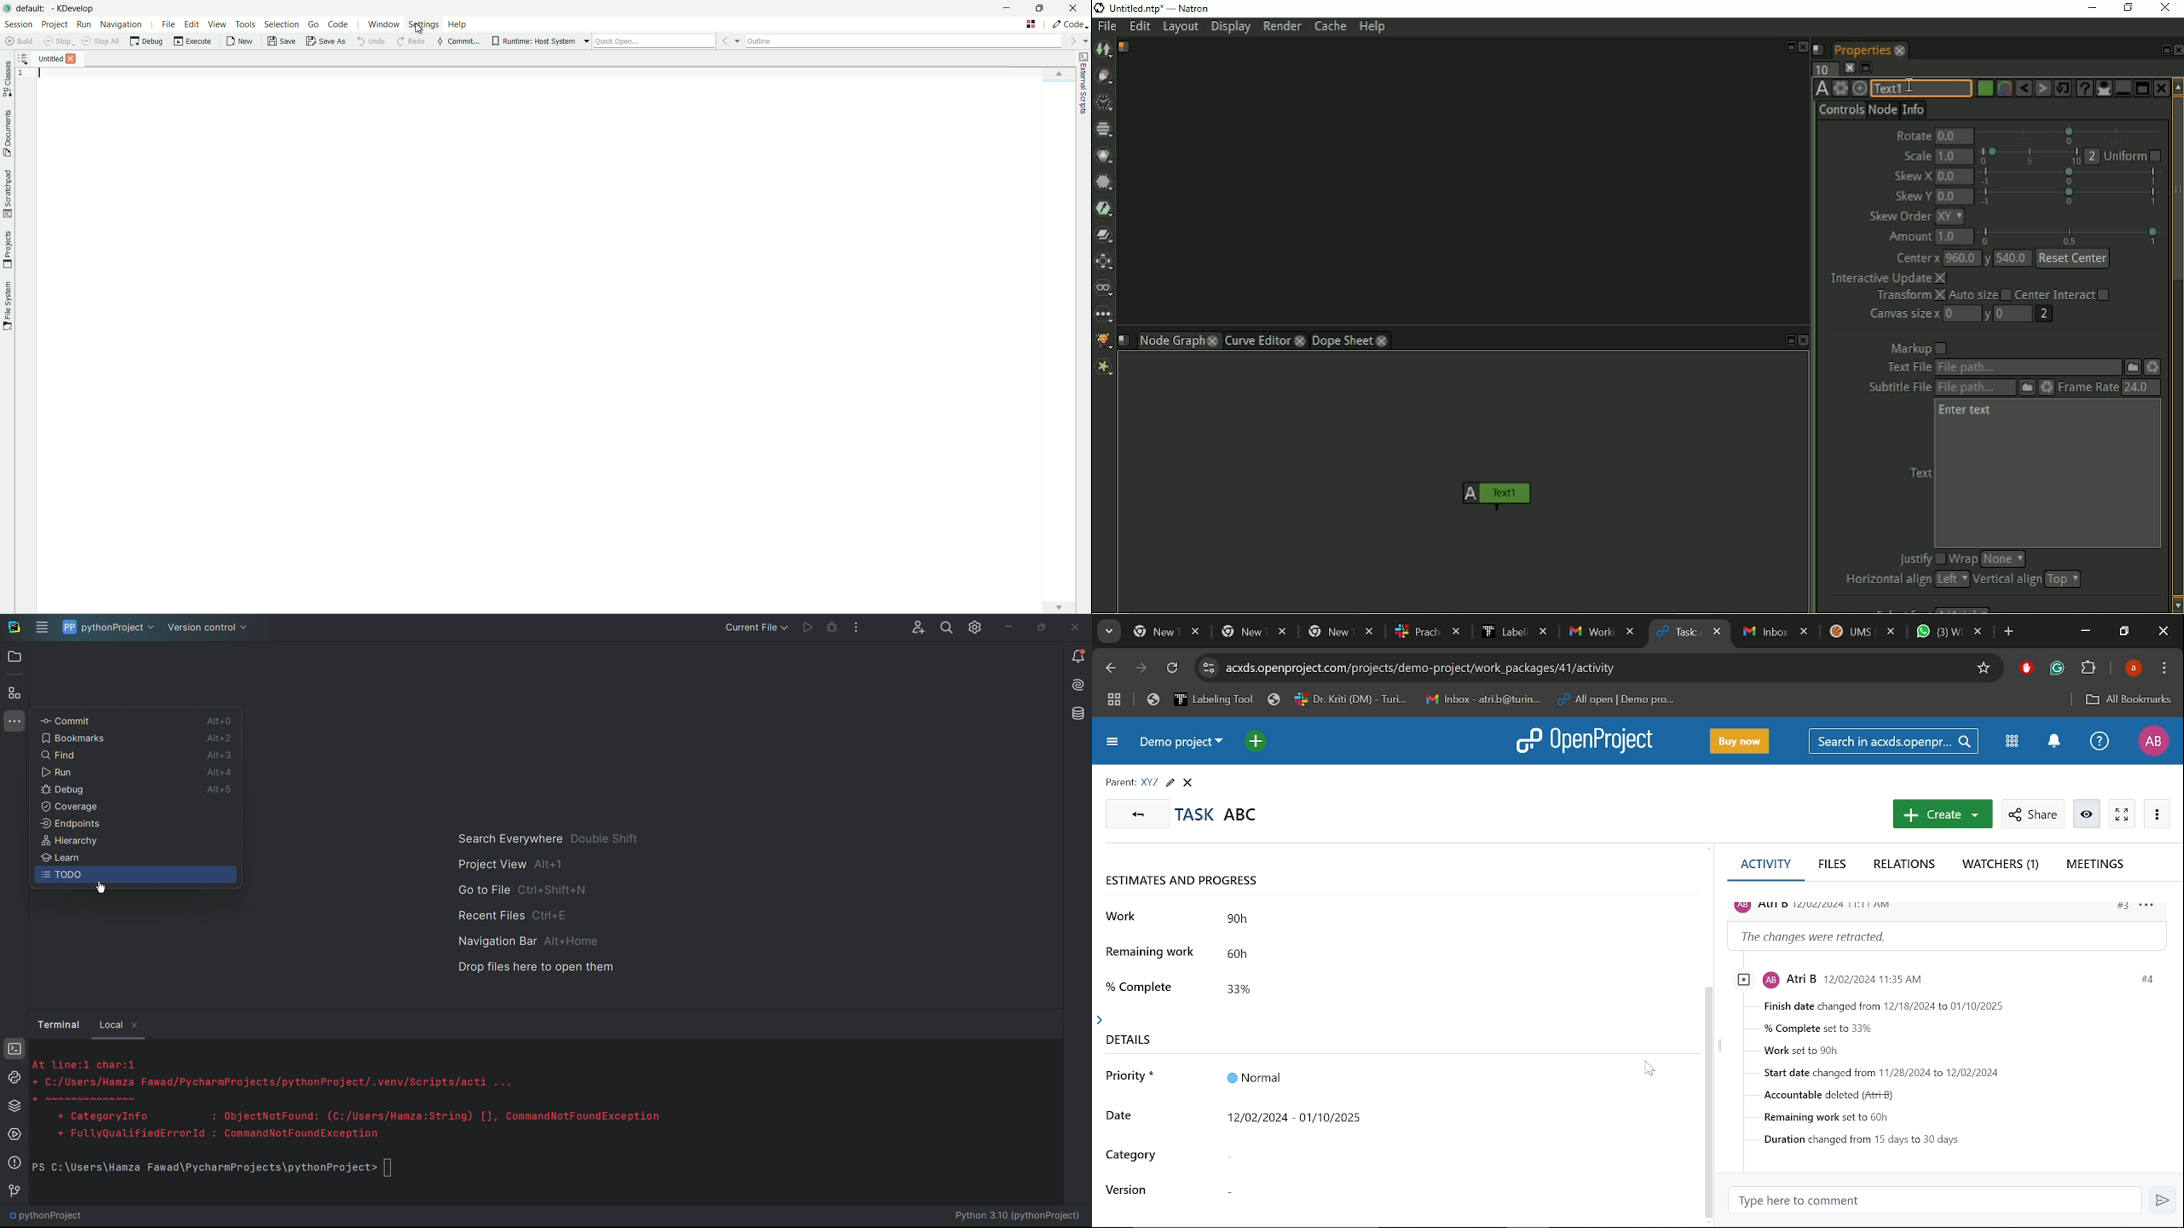  What do you see at coordinates (1822, 88) in the screenshot?
I see `TextOFX Version 6.13` at bounding box center [1822, 88].